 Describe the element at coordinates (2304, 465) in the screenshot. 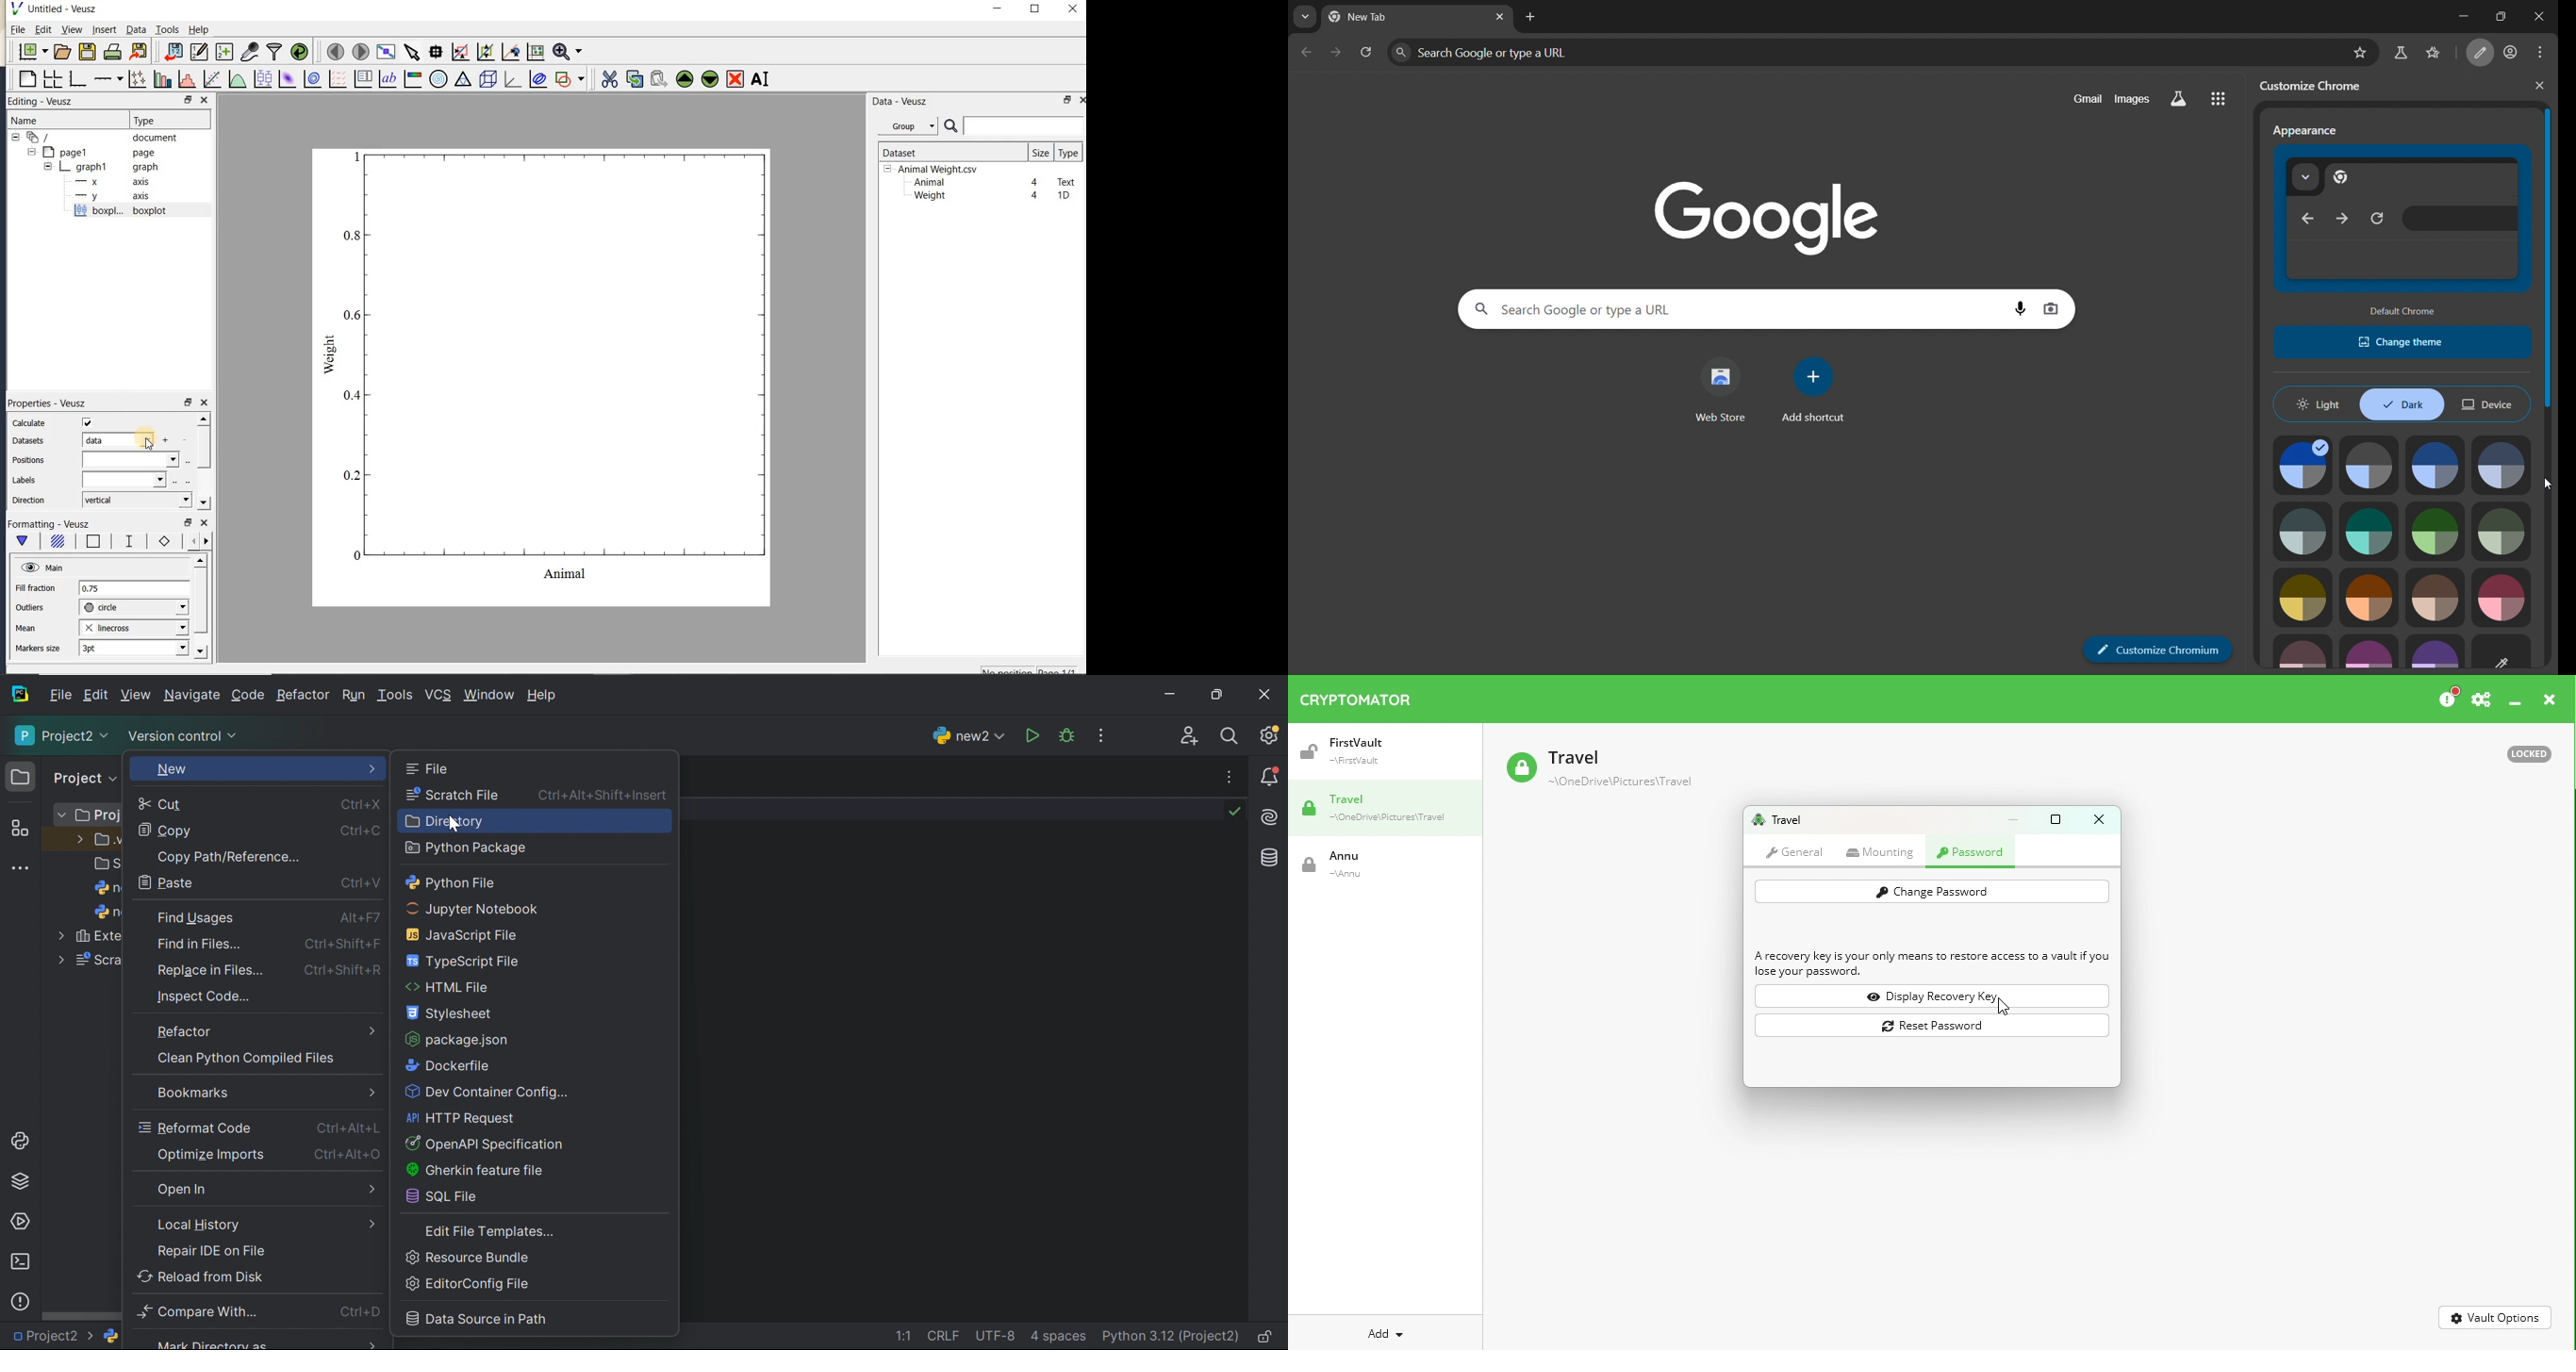

I see `image` at that location.